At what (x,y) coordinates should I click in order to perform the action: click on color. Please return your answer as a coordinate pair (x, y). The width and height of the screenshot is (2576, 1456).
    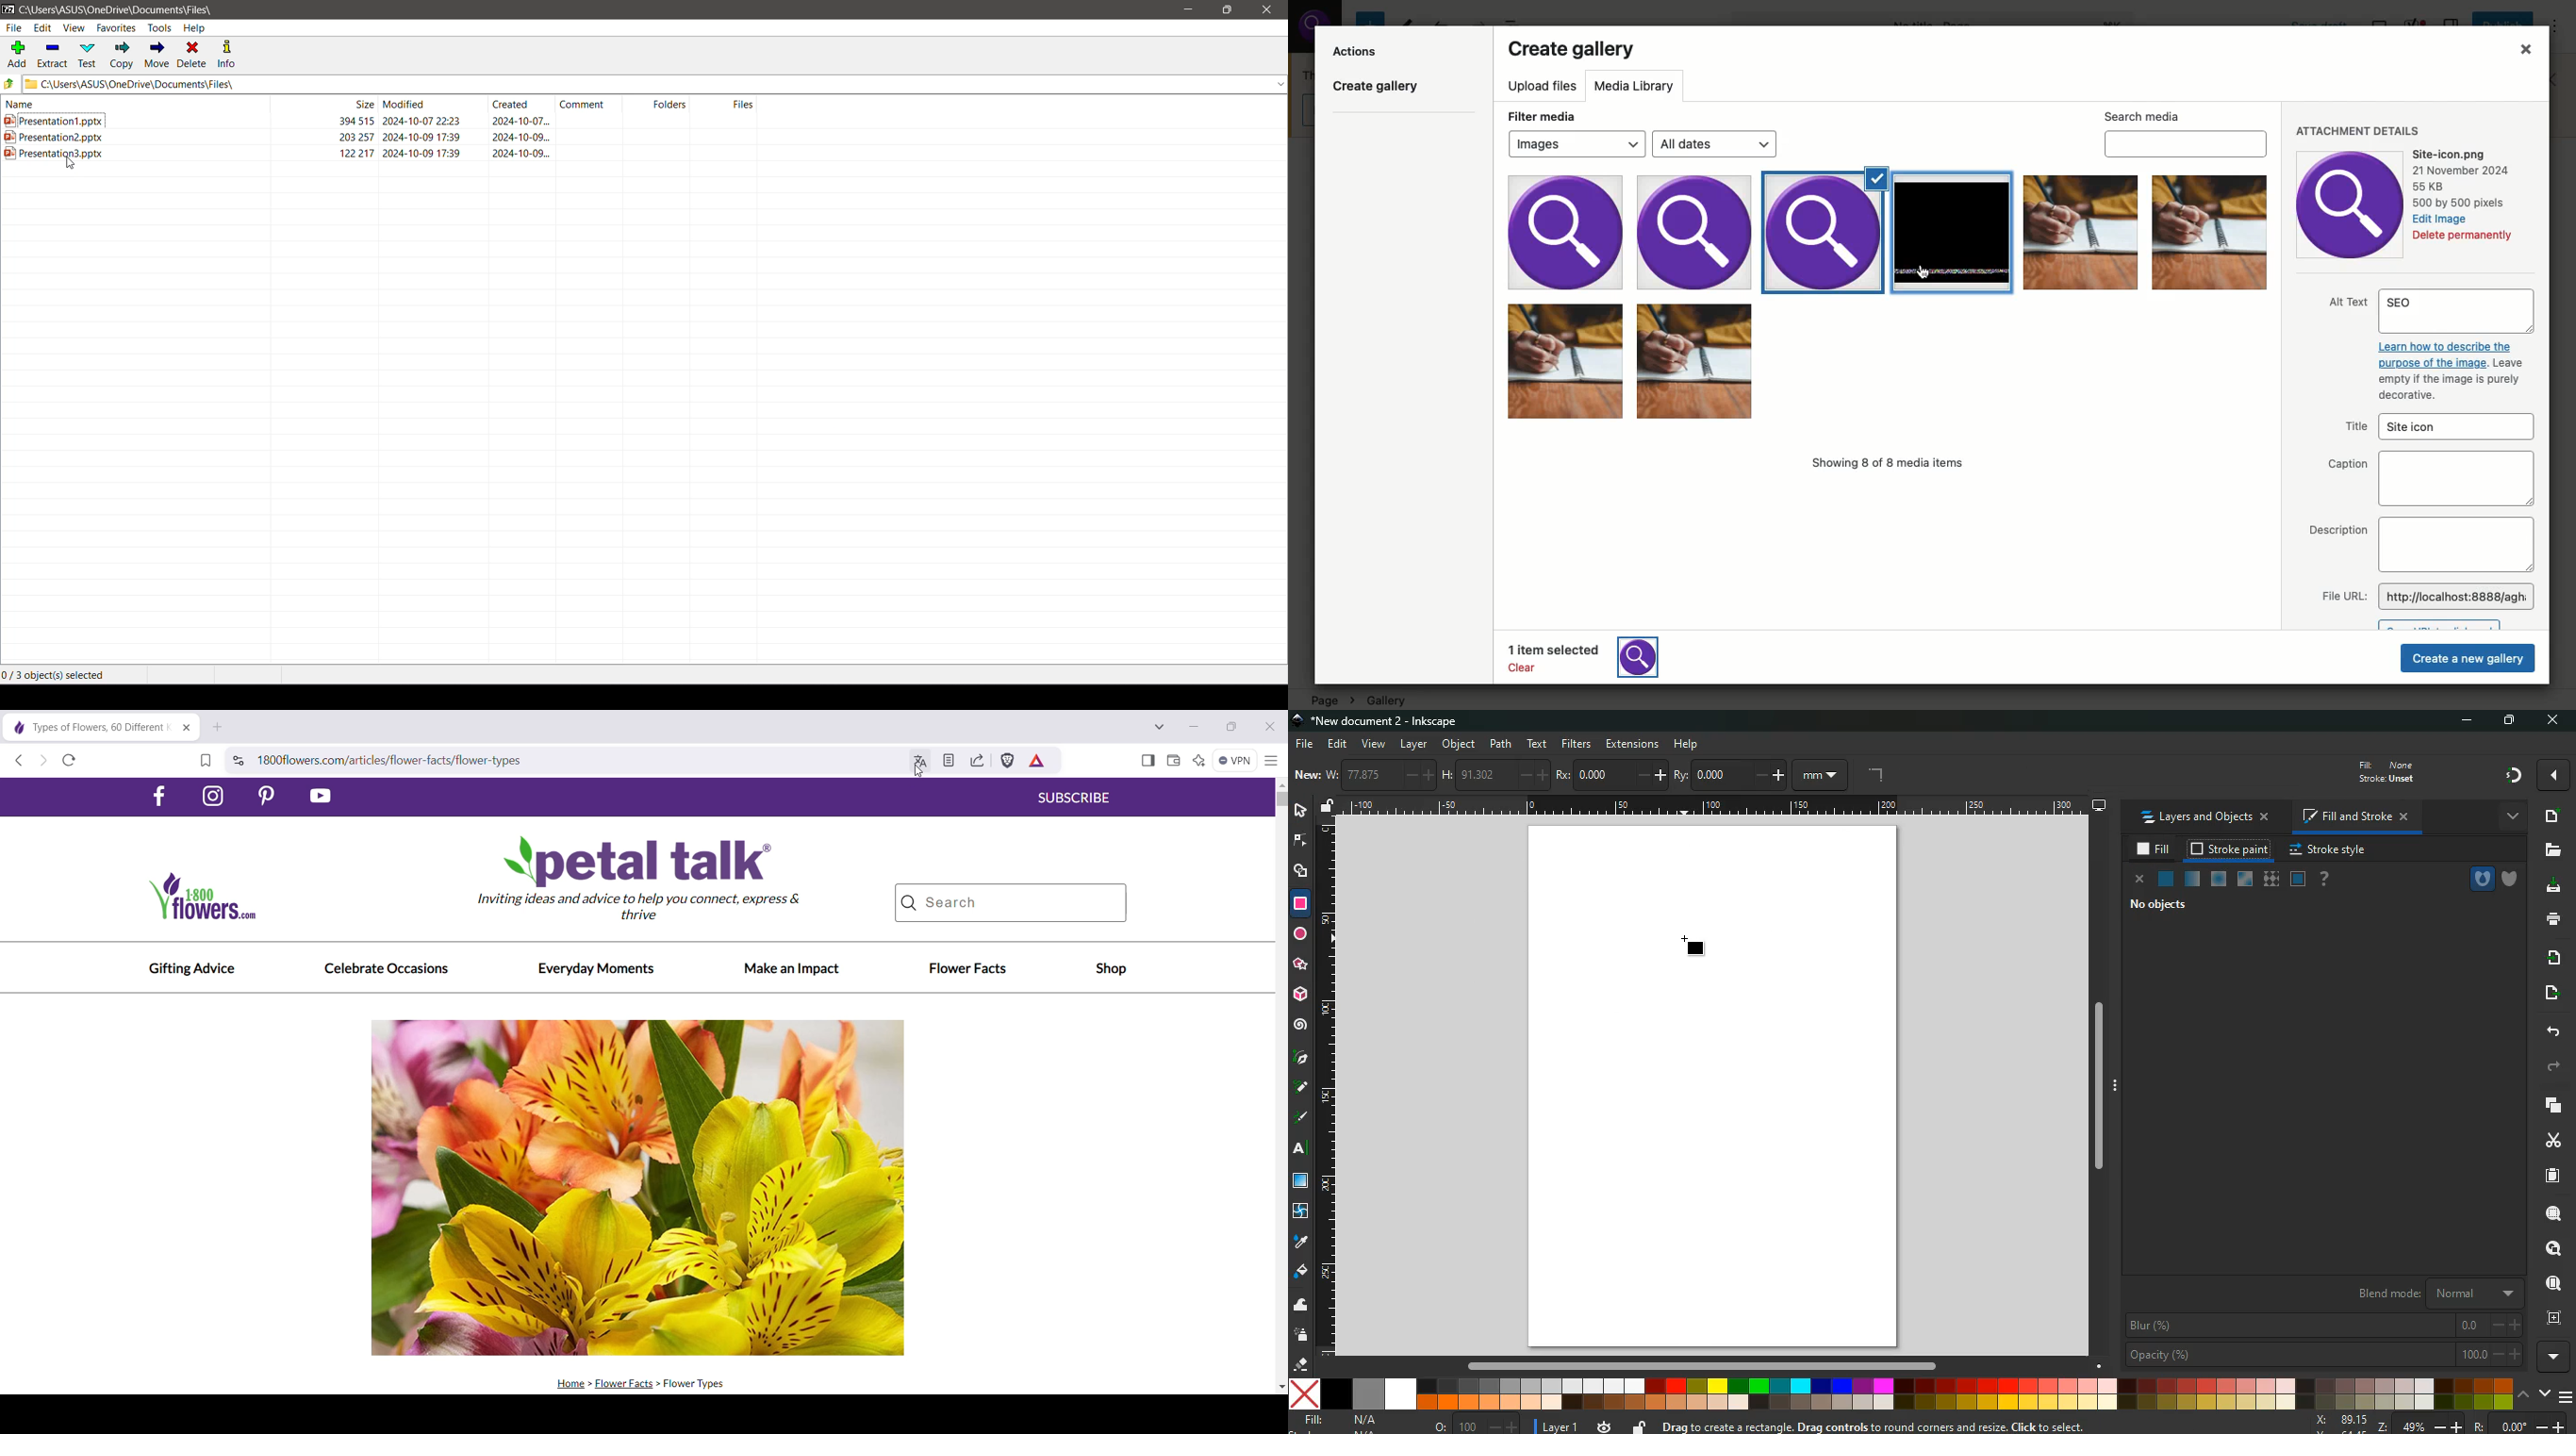
    Looking at the image, I should click on (1902, 1393).